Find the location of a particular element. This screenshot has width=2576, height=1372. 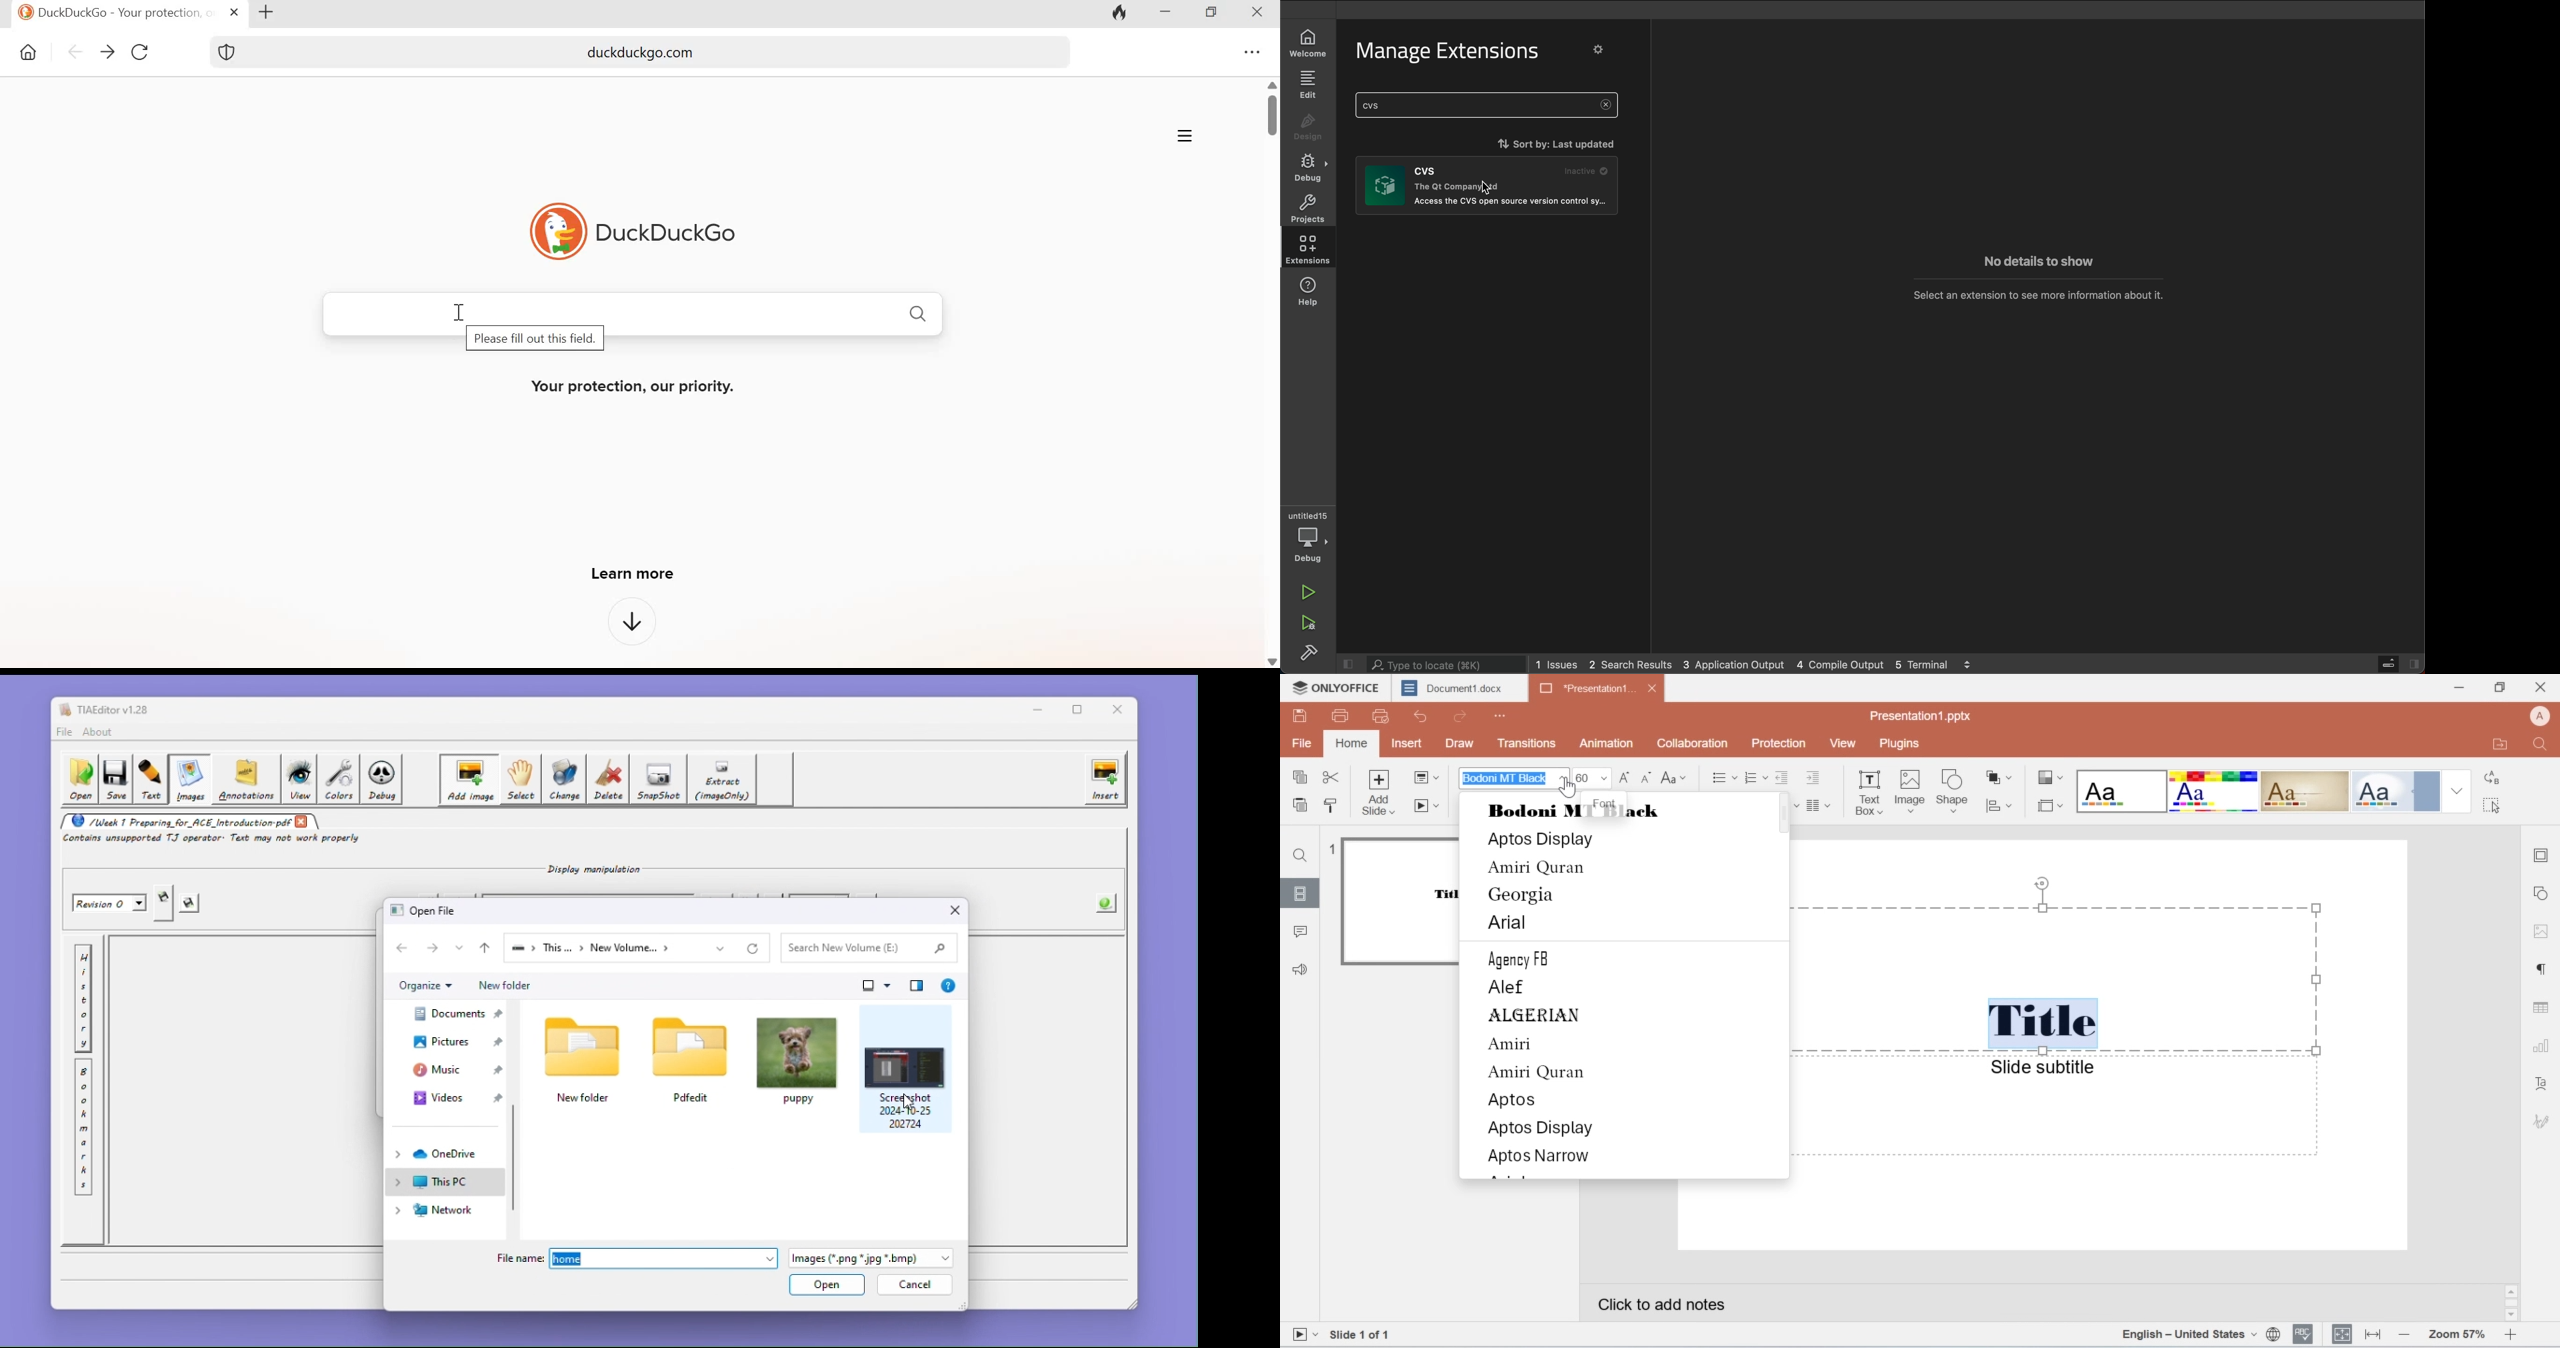

run is located at coordinates (1310, 593).